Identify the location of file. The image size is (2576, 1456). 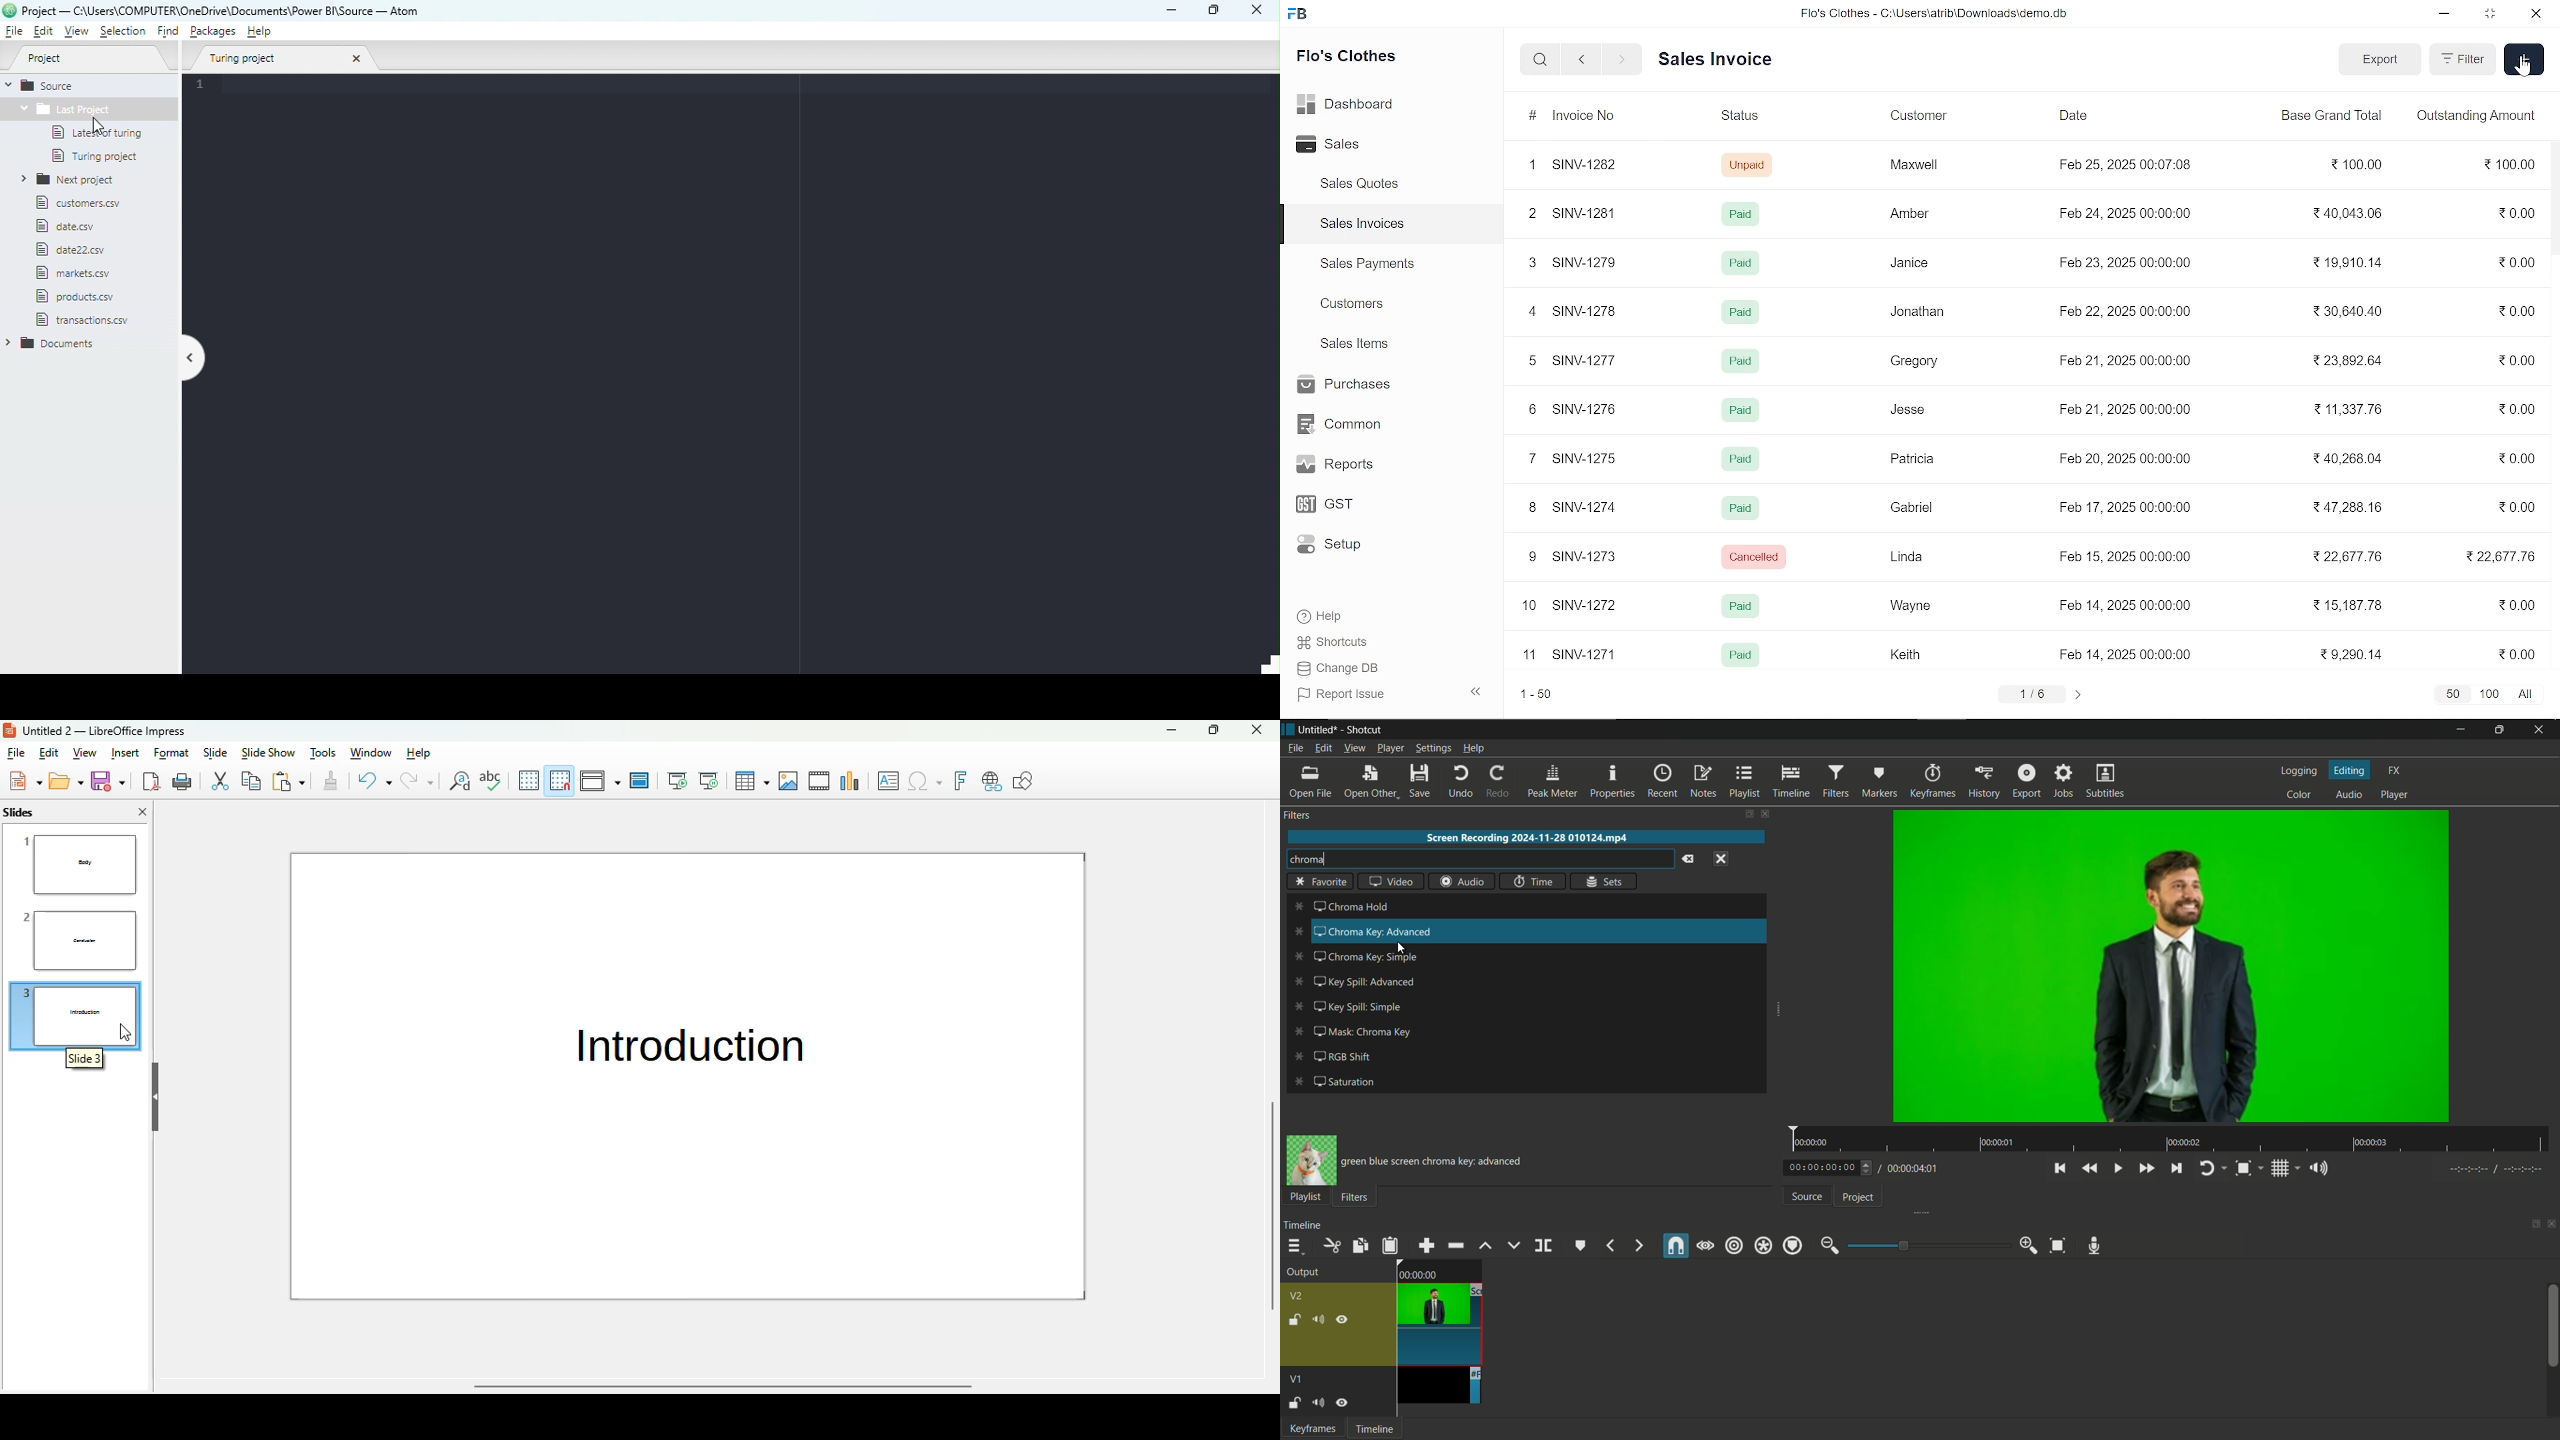
(73, 203).